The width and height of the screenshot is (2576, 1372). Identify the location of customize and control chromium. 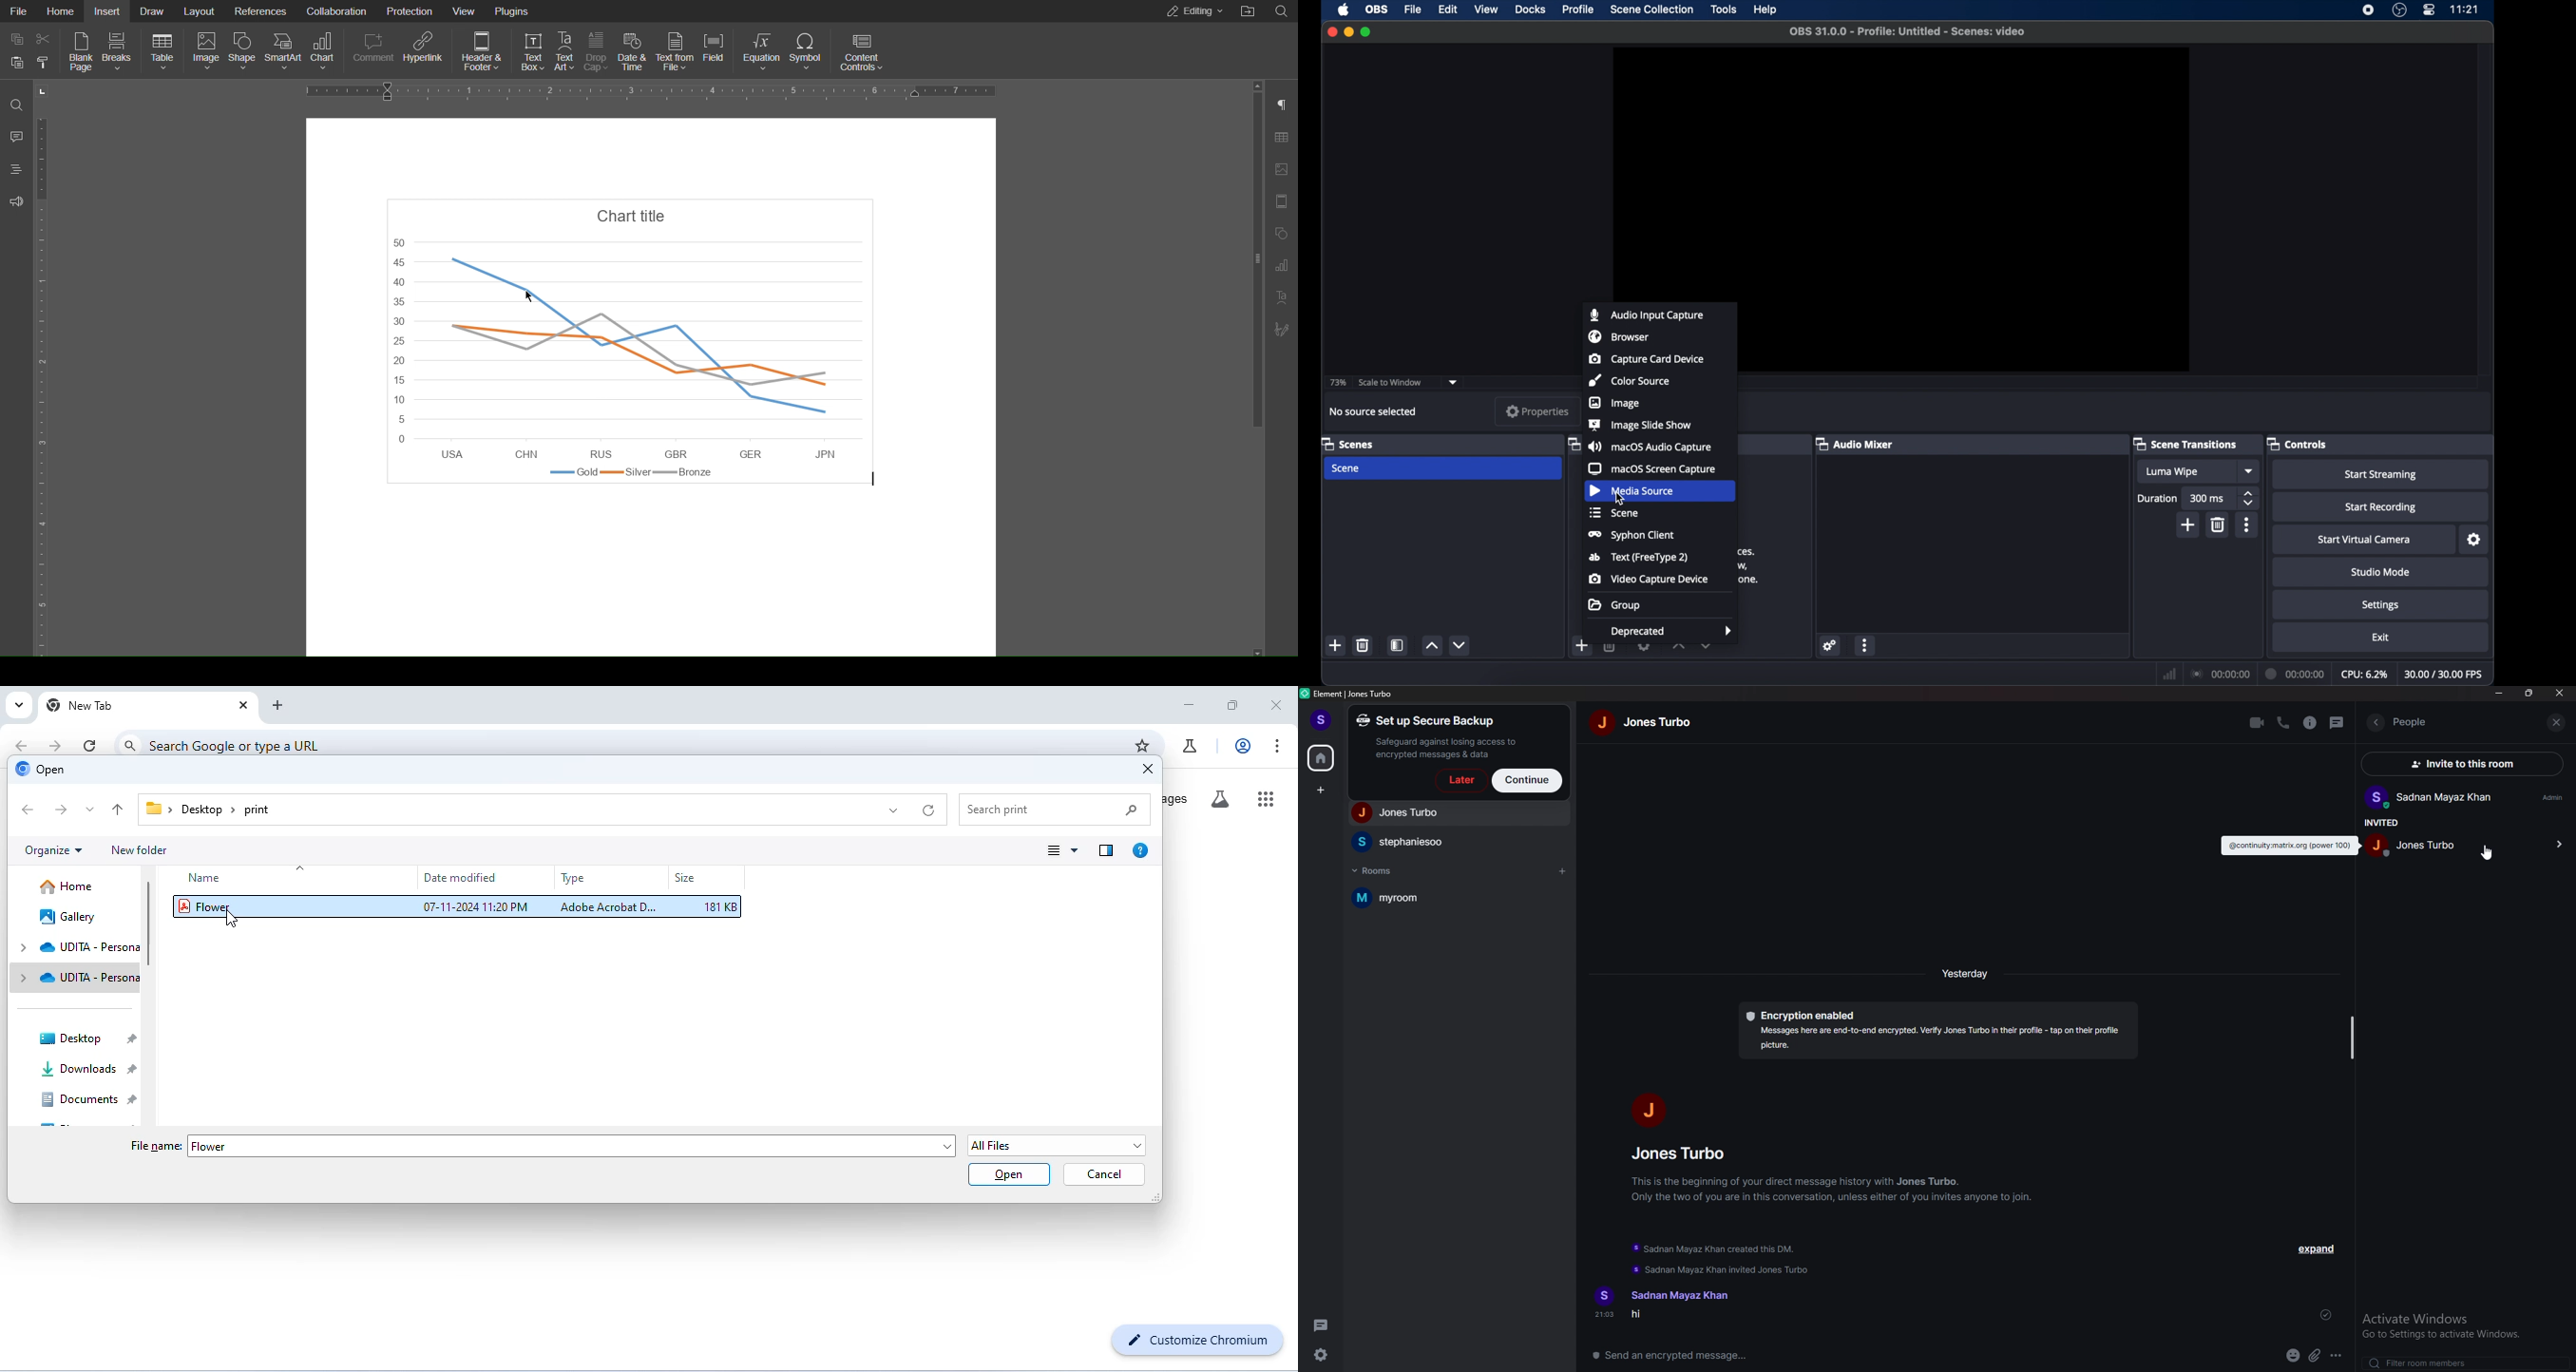
(1277, 744).